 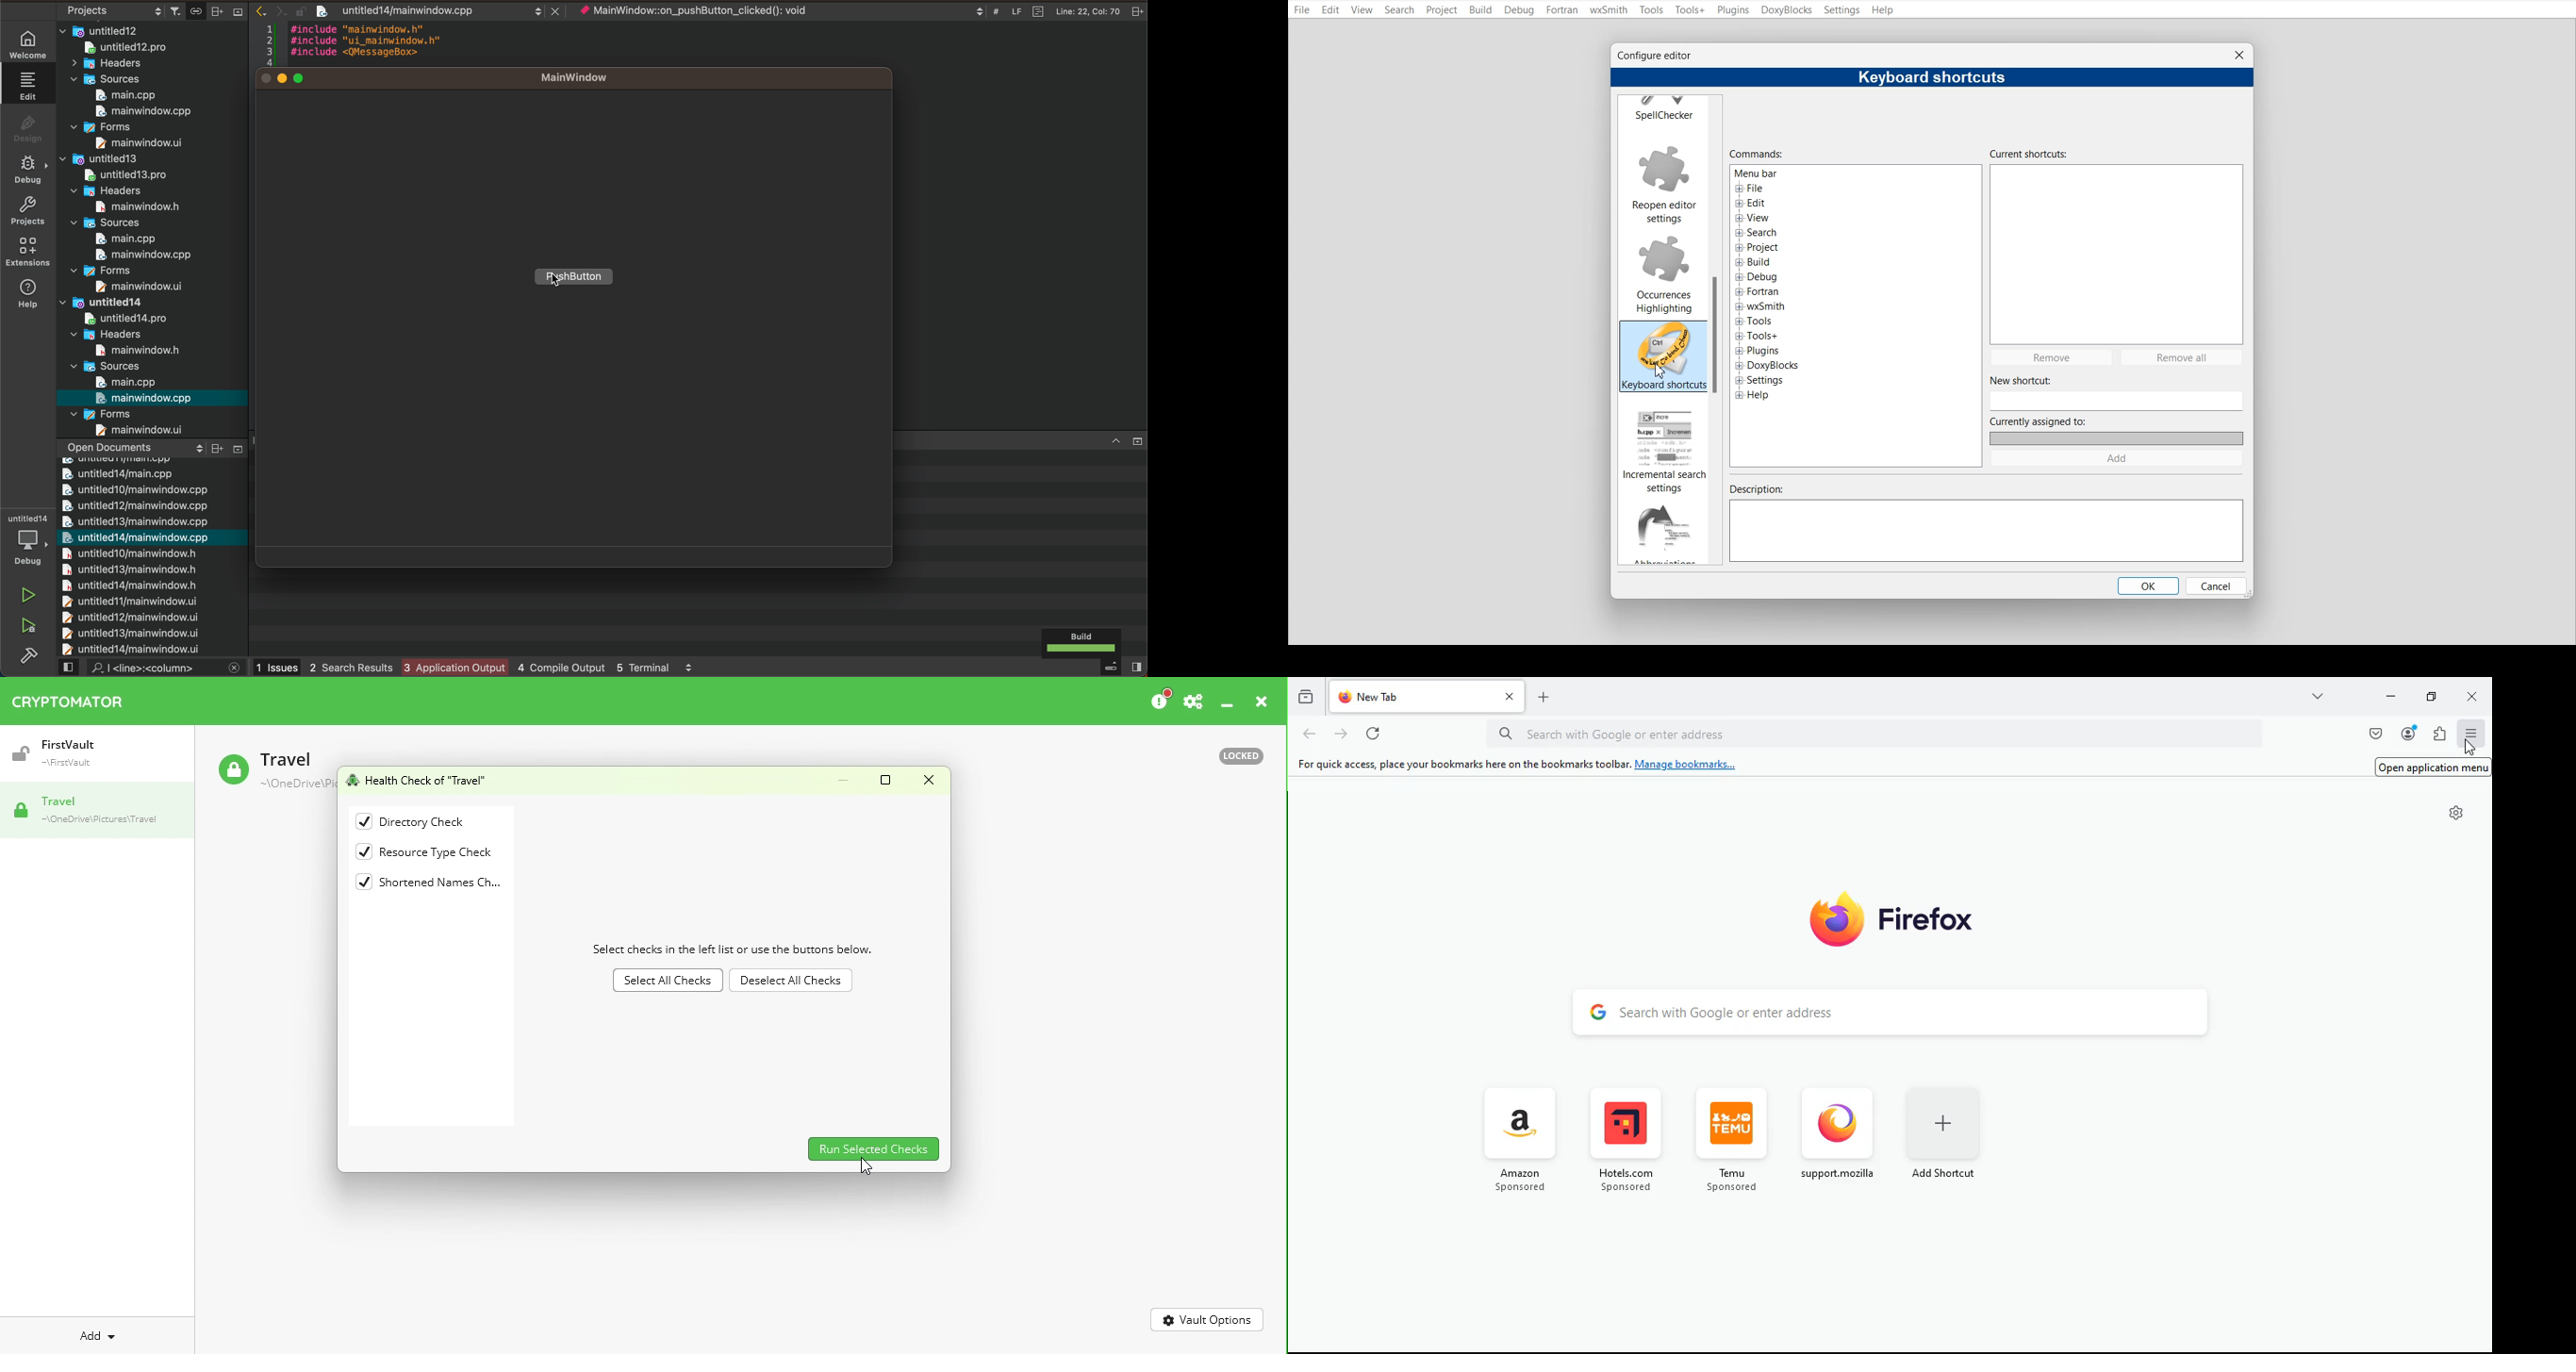 What do you see at coordinates (861, 1166) in the screenshot?
I see `Cursor` at bounding box center [861, 1166].